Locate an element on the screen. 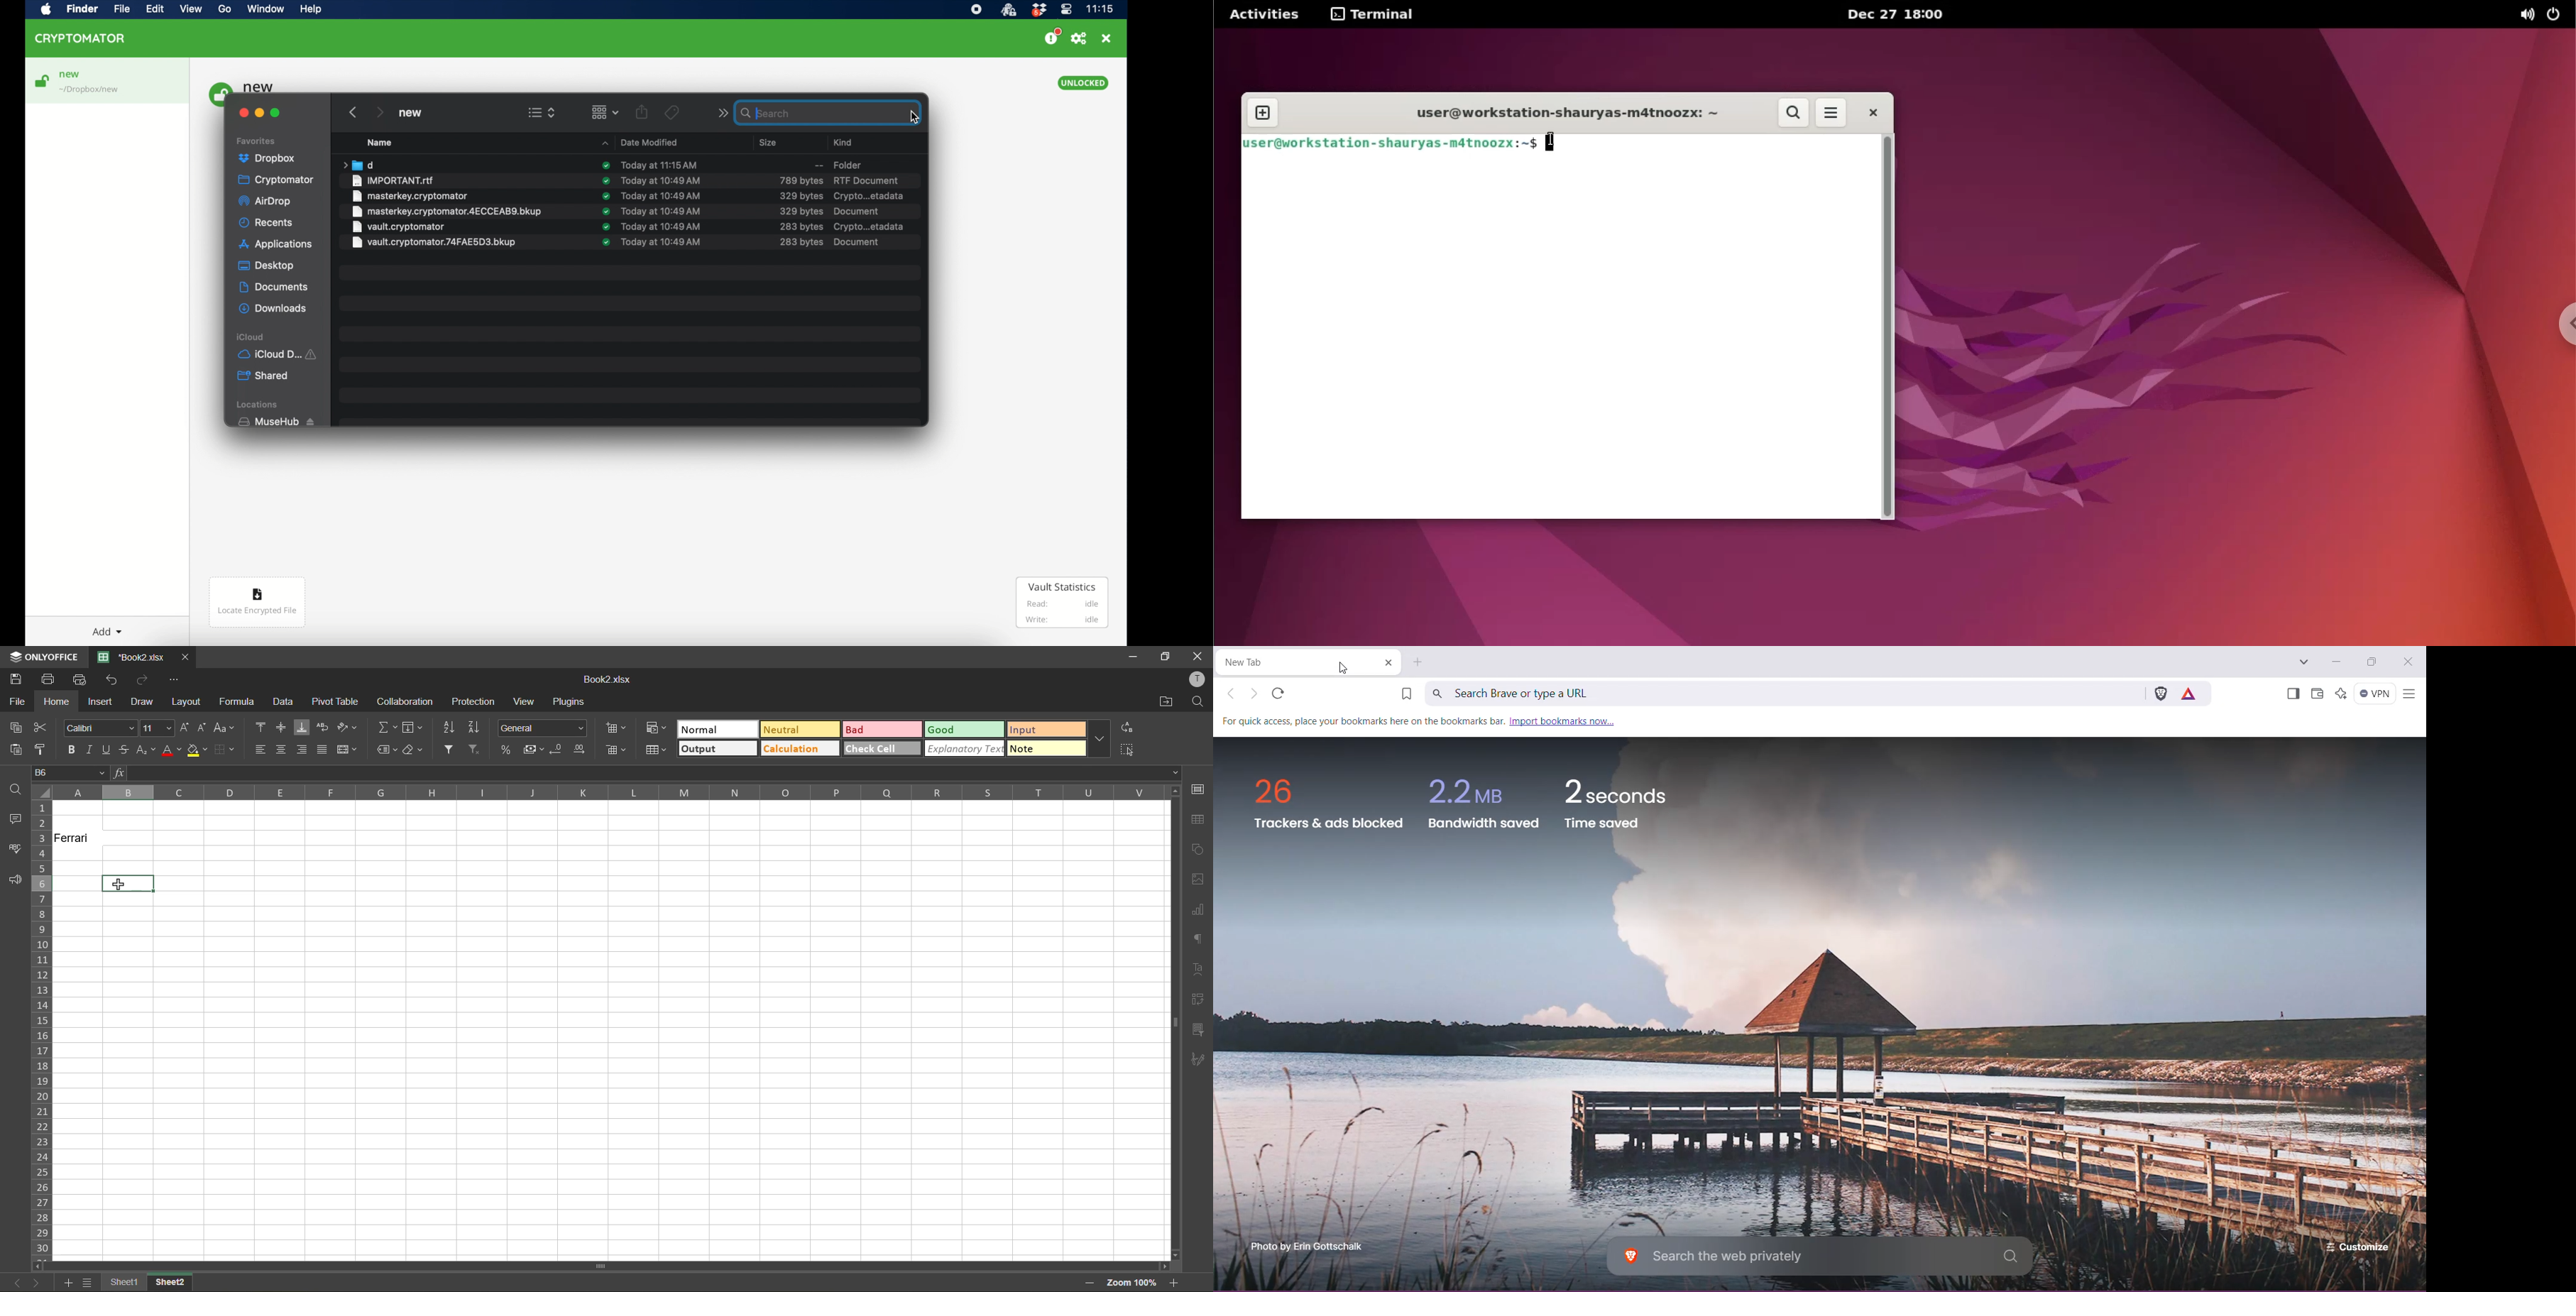 The height and width of the screenshot is (1316, 2576). Close Tab is located at coordinates (1386, 662).